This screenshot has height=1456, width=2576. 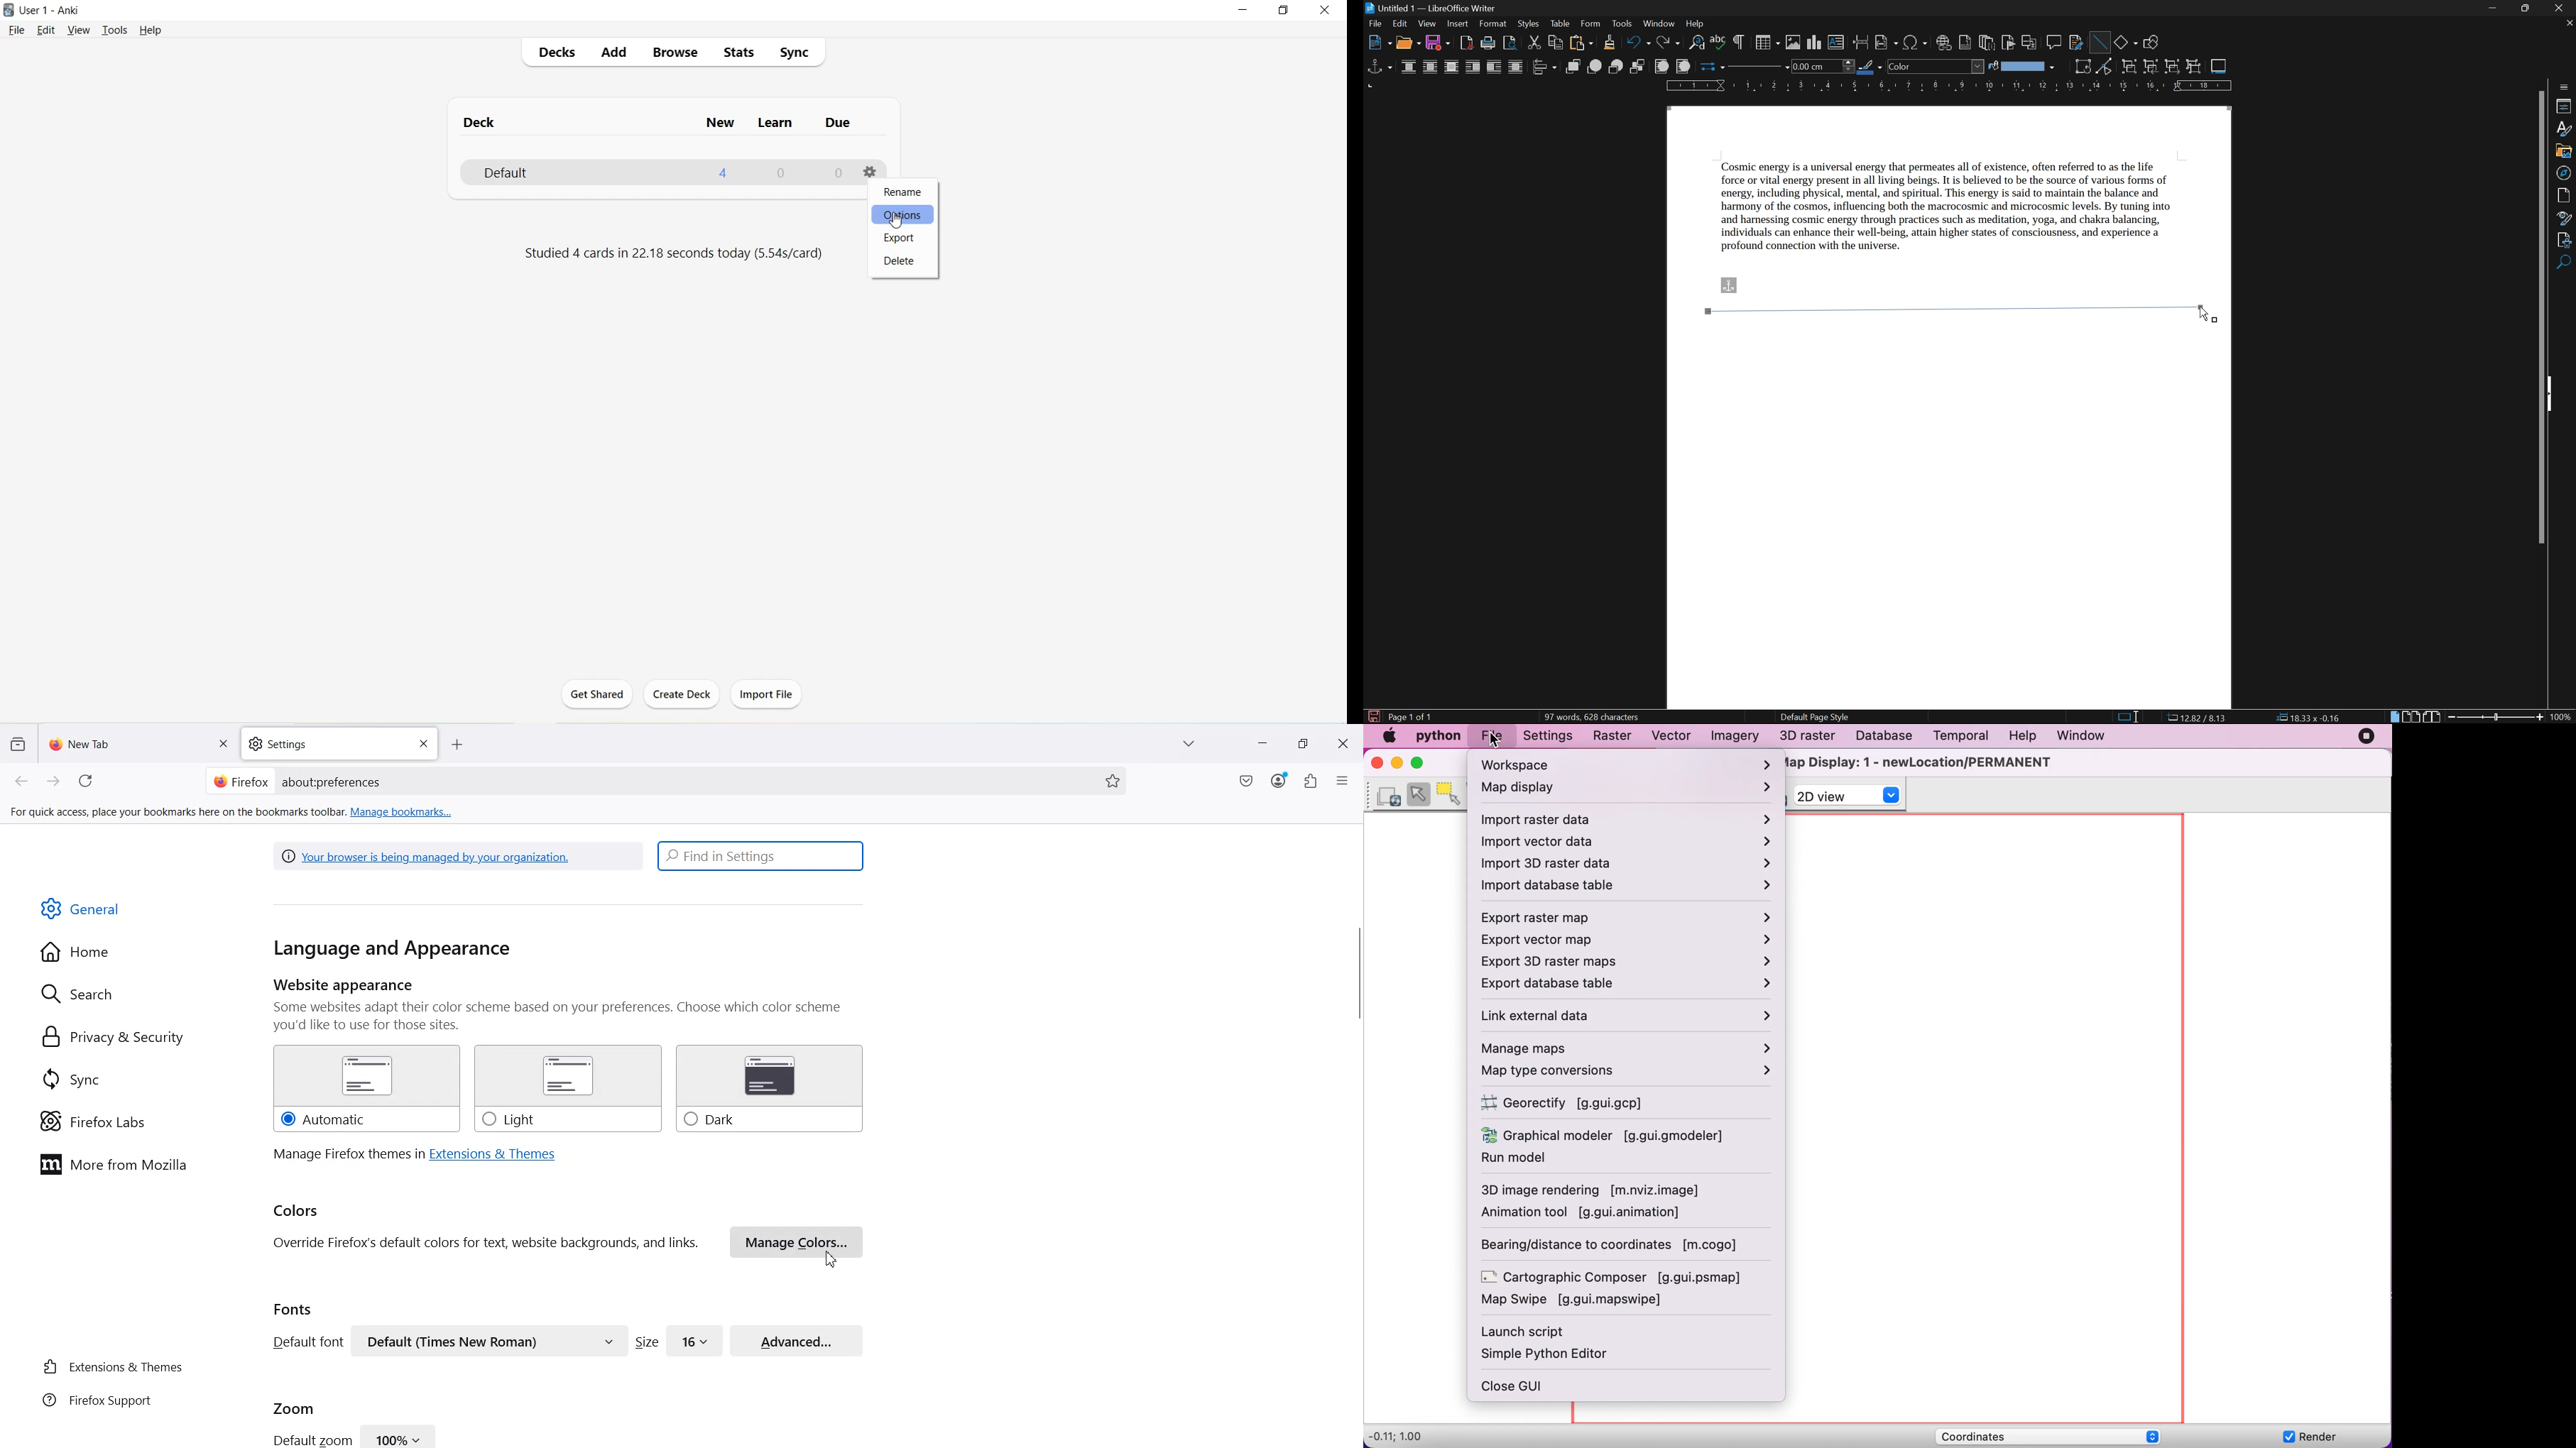 What do you see at coordinates (305, 1342) in the screenshot?
I see `Default font` at bounding box center [305, 1342].